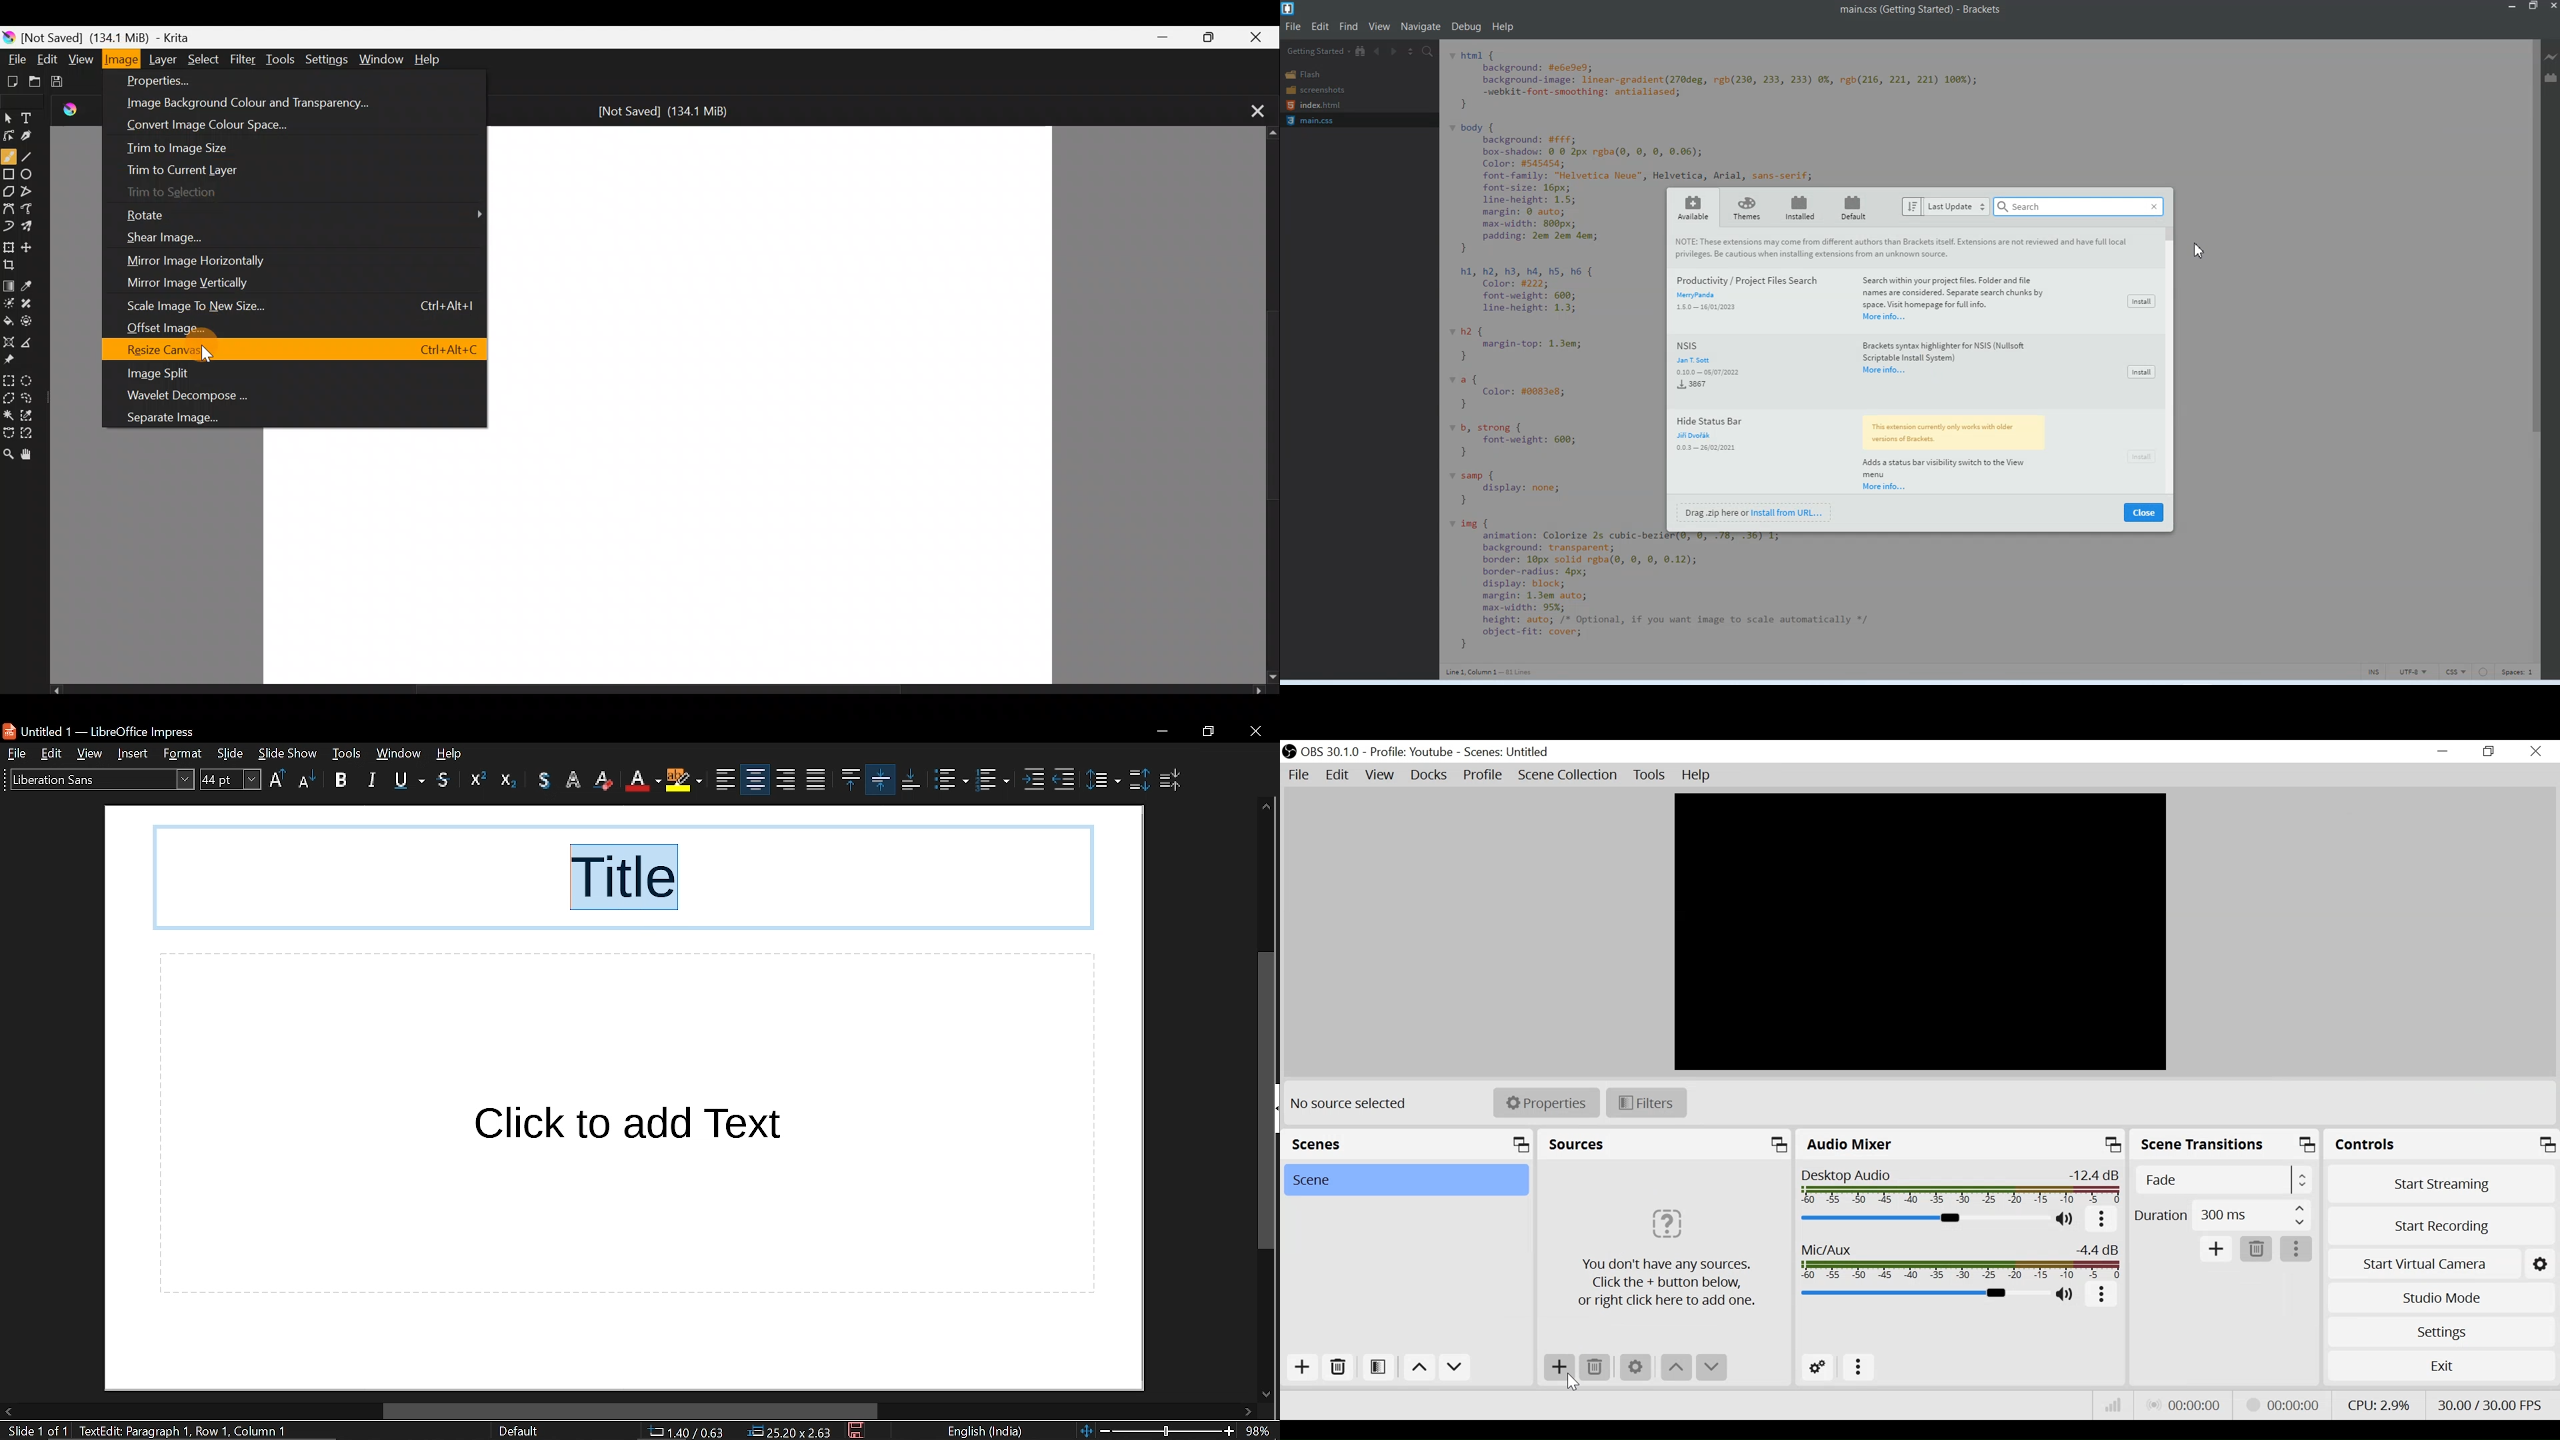  Describe the element at coordinates (1818, 1367) in the screenshot. I see `Advanced Audio Settings` at that location.